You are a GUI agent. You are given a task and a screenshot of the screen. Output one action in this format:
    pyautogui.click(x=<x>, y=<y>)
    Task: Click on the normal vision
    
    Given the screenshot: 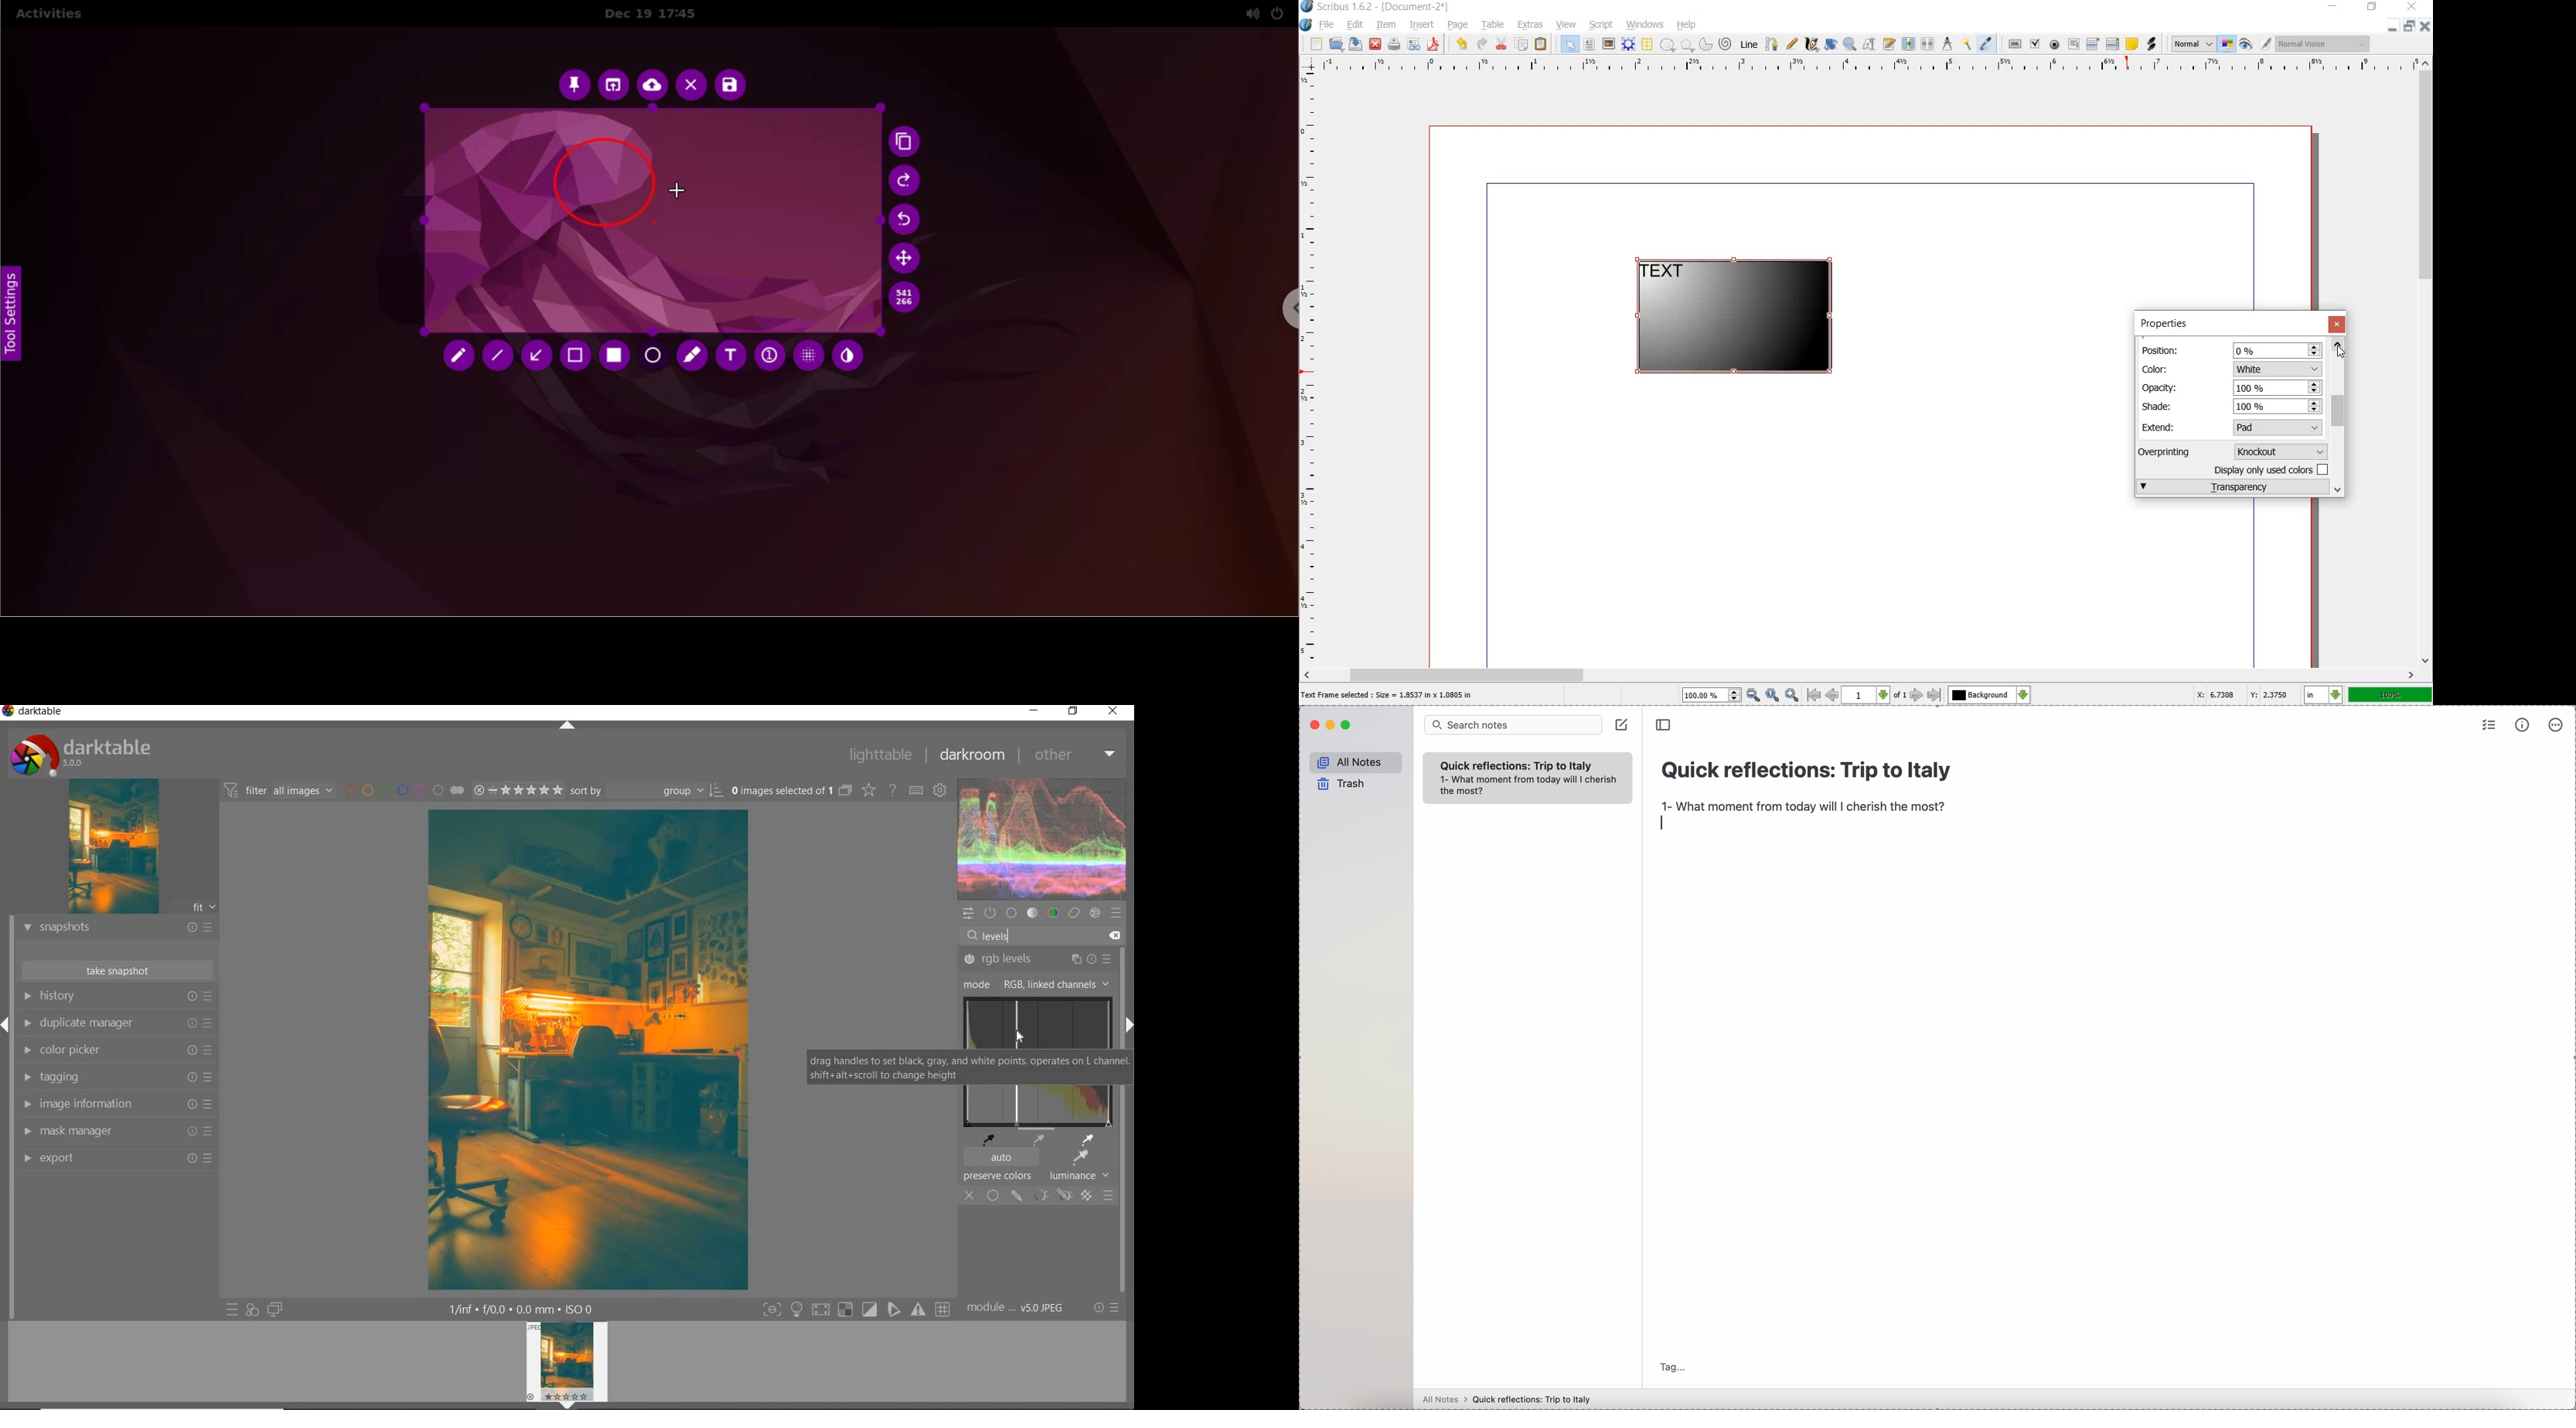 What is the action you would take?
    pyautogui.click(x=2325, y=43)
    